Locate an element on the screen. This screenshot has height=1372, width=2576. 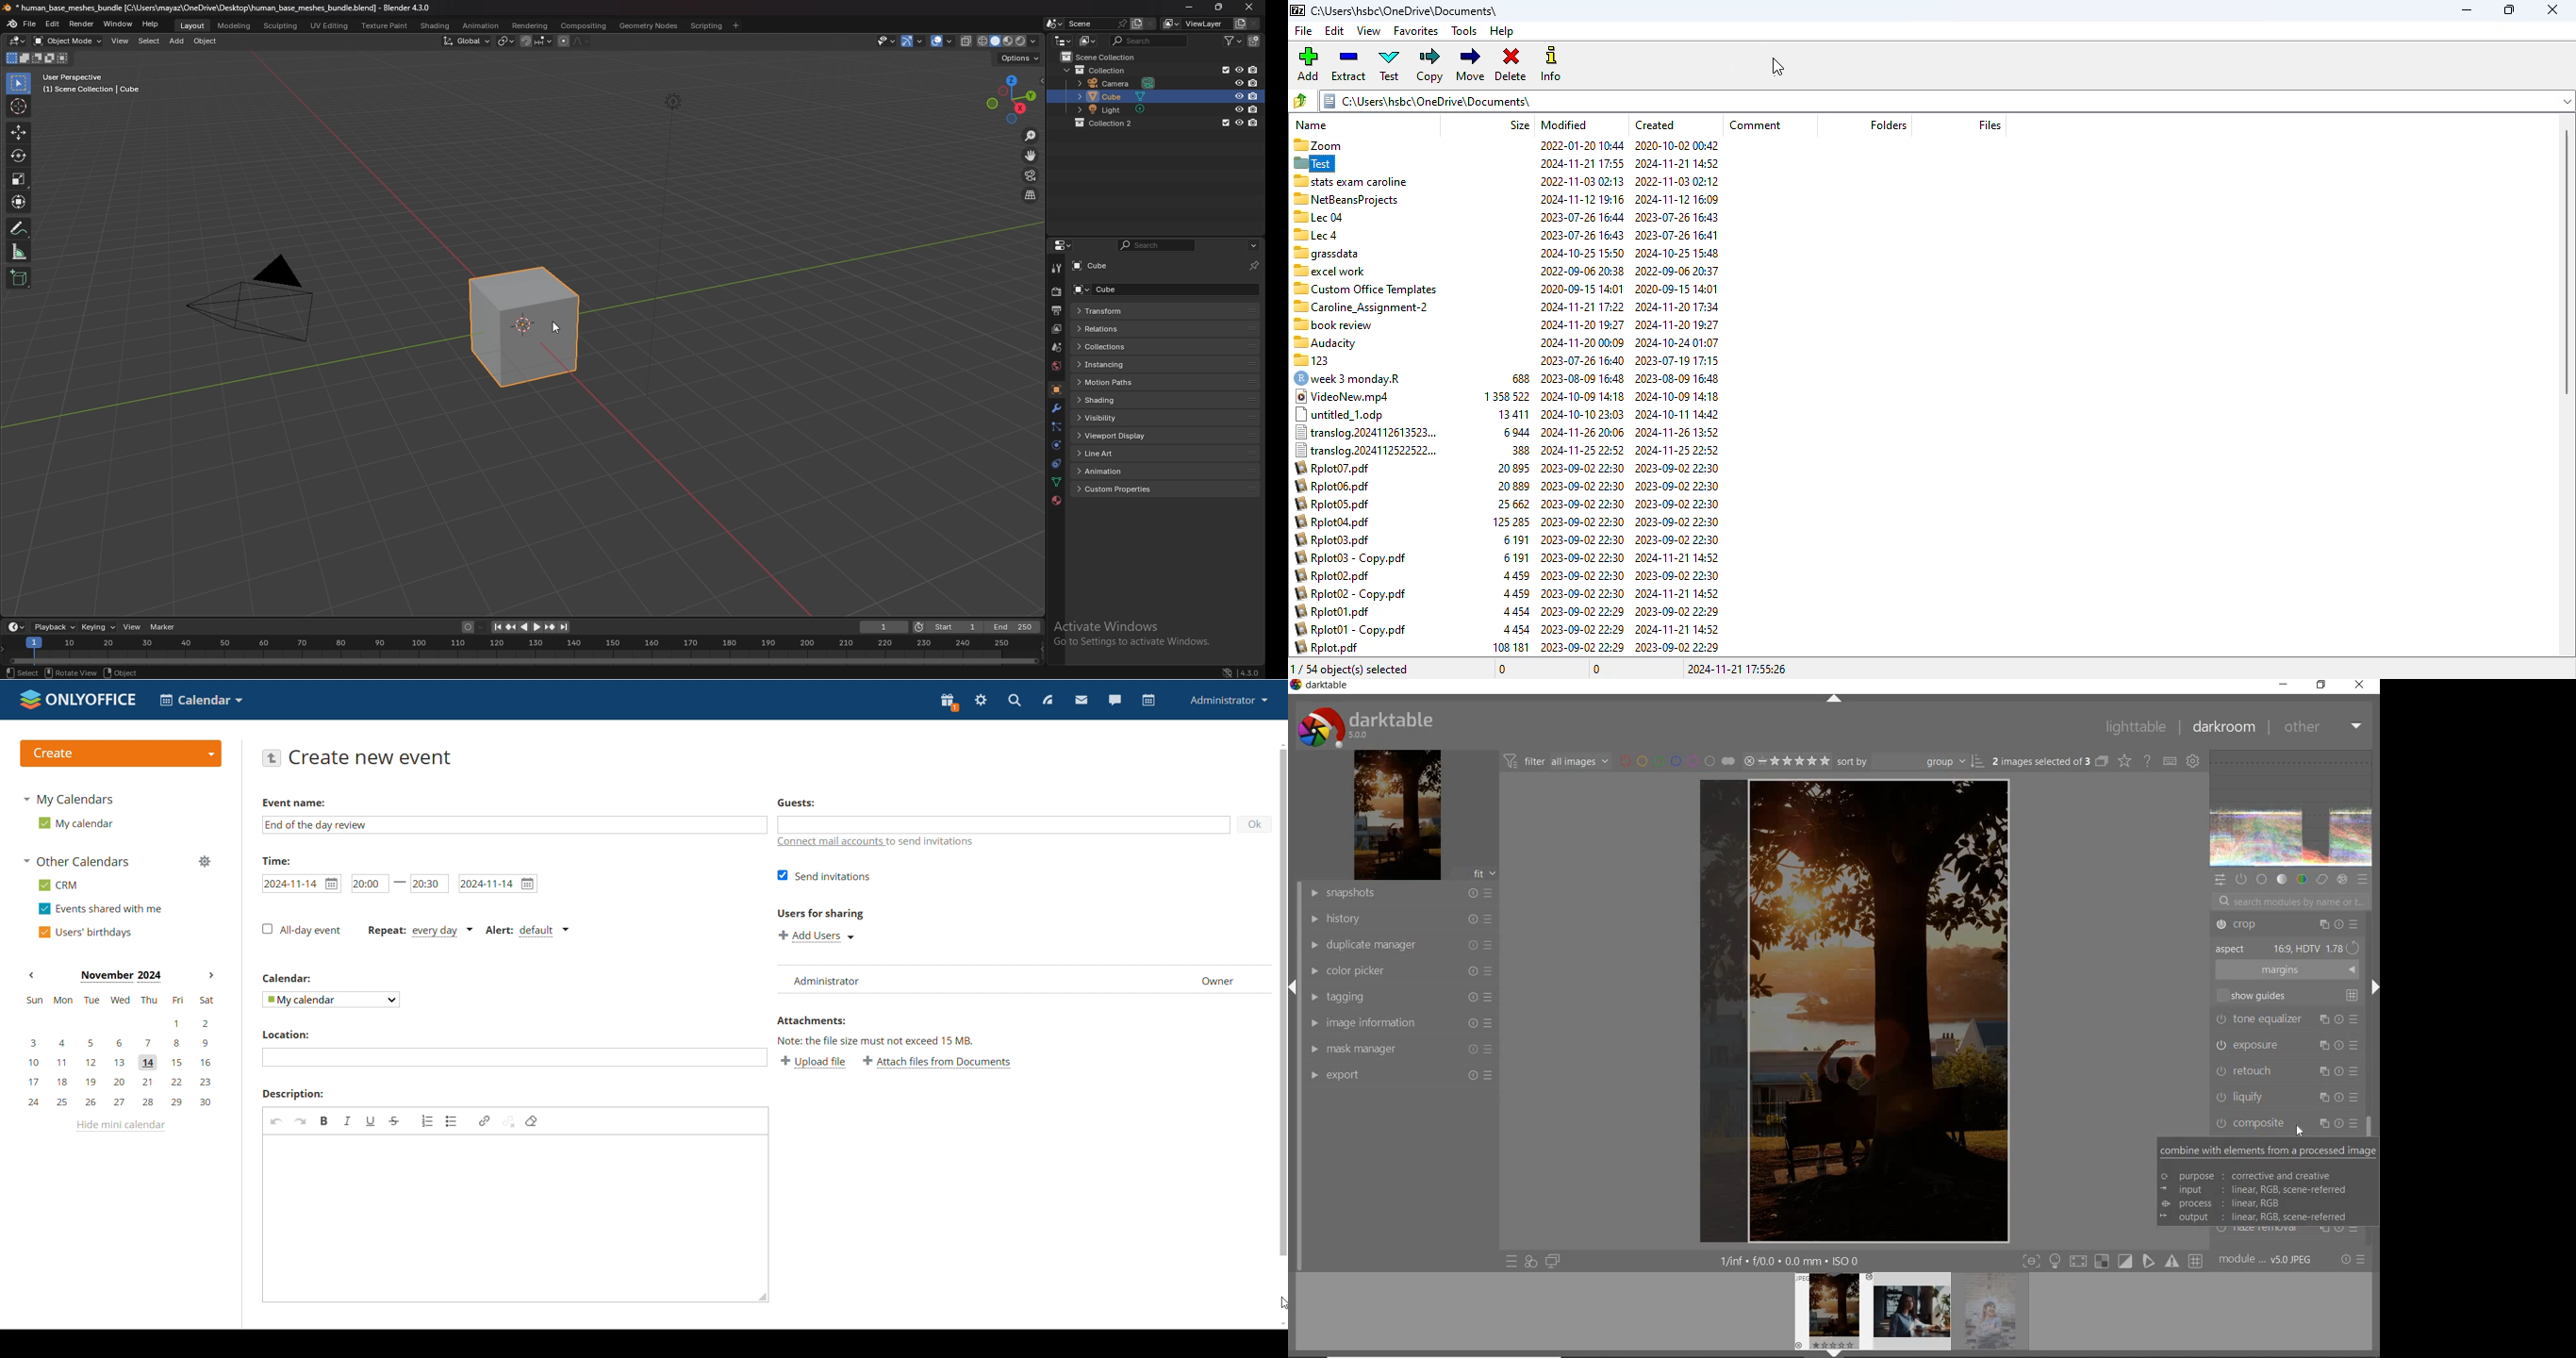
margins is located at coordinates (2291, 969).